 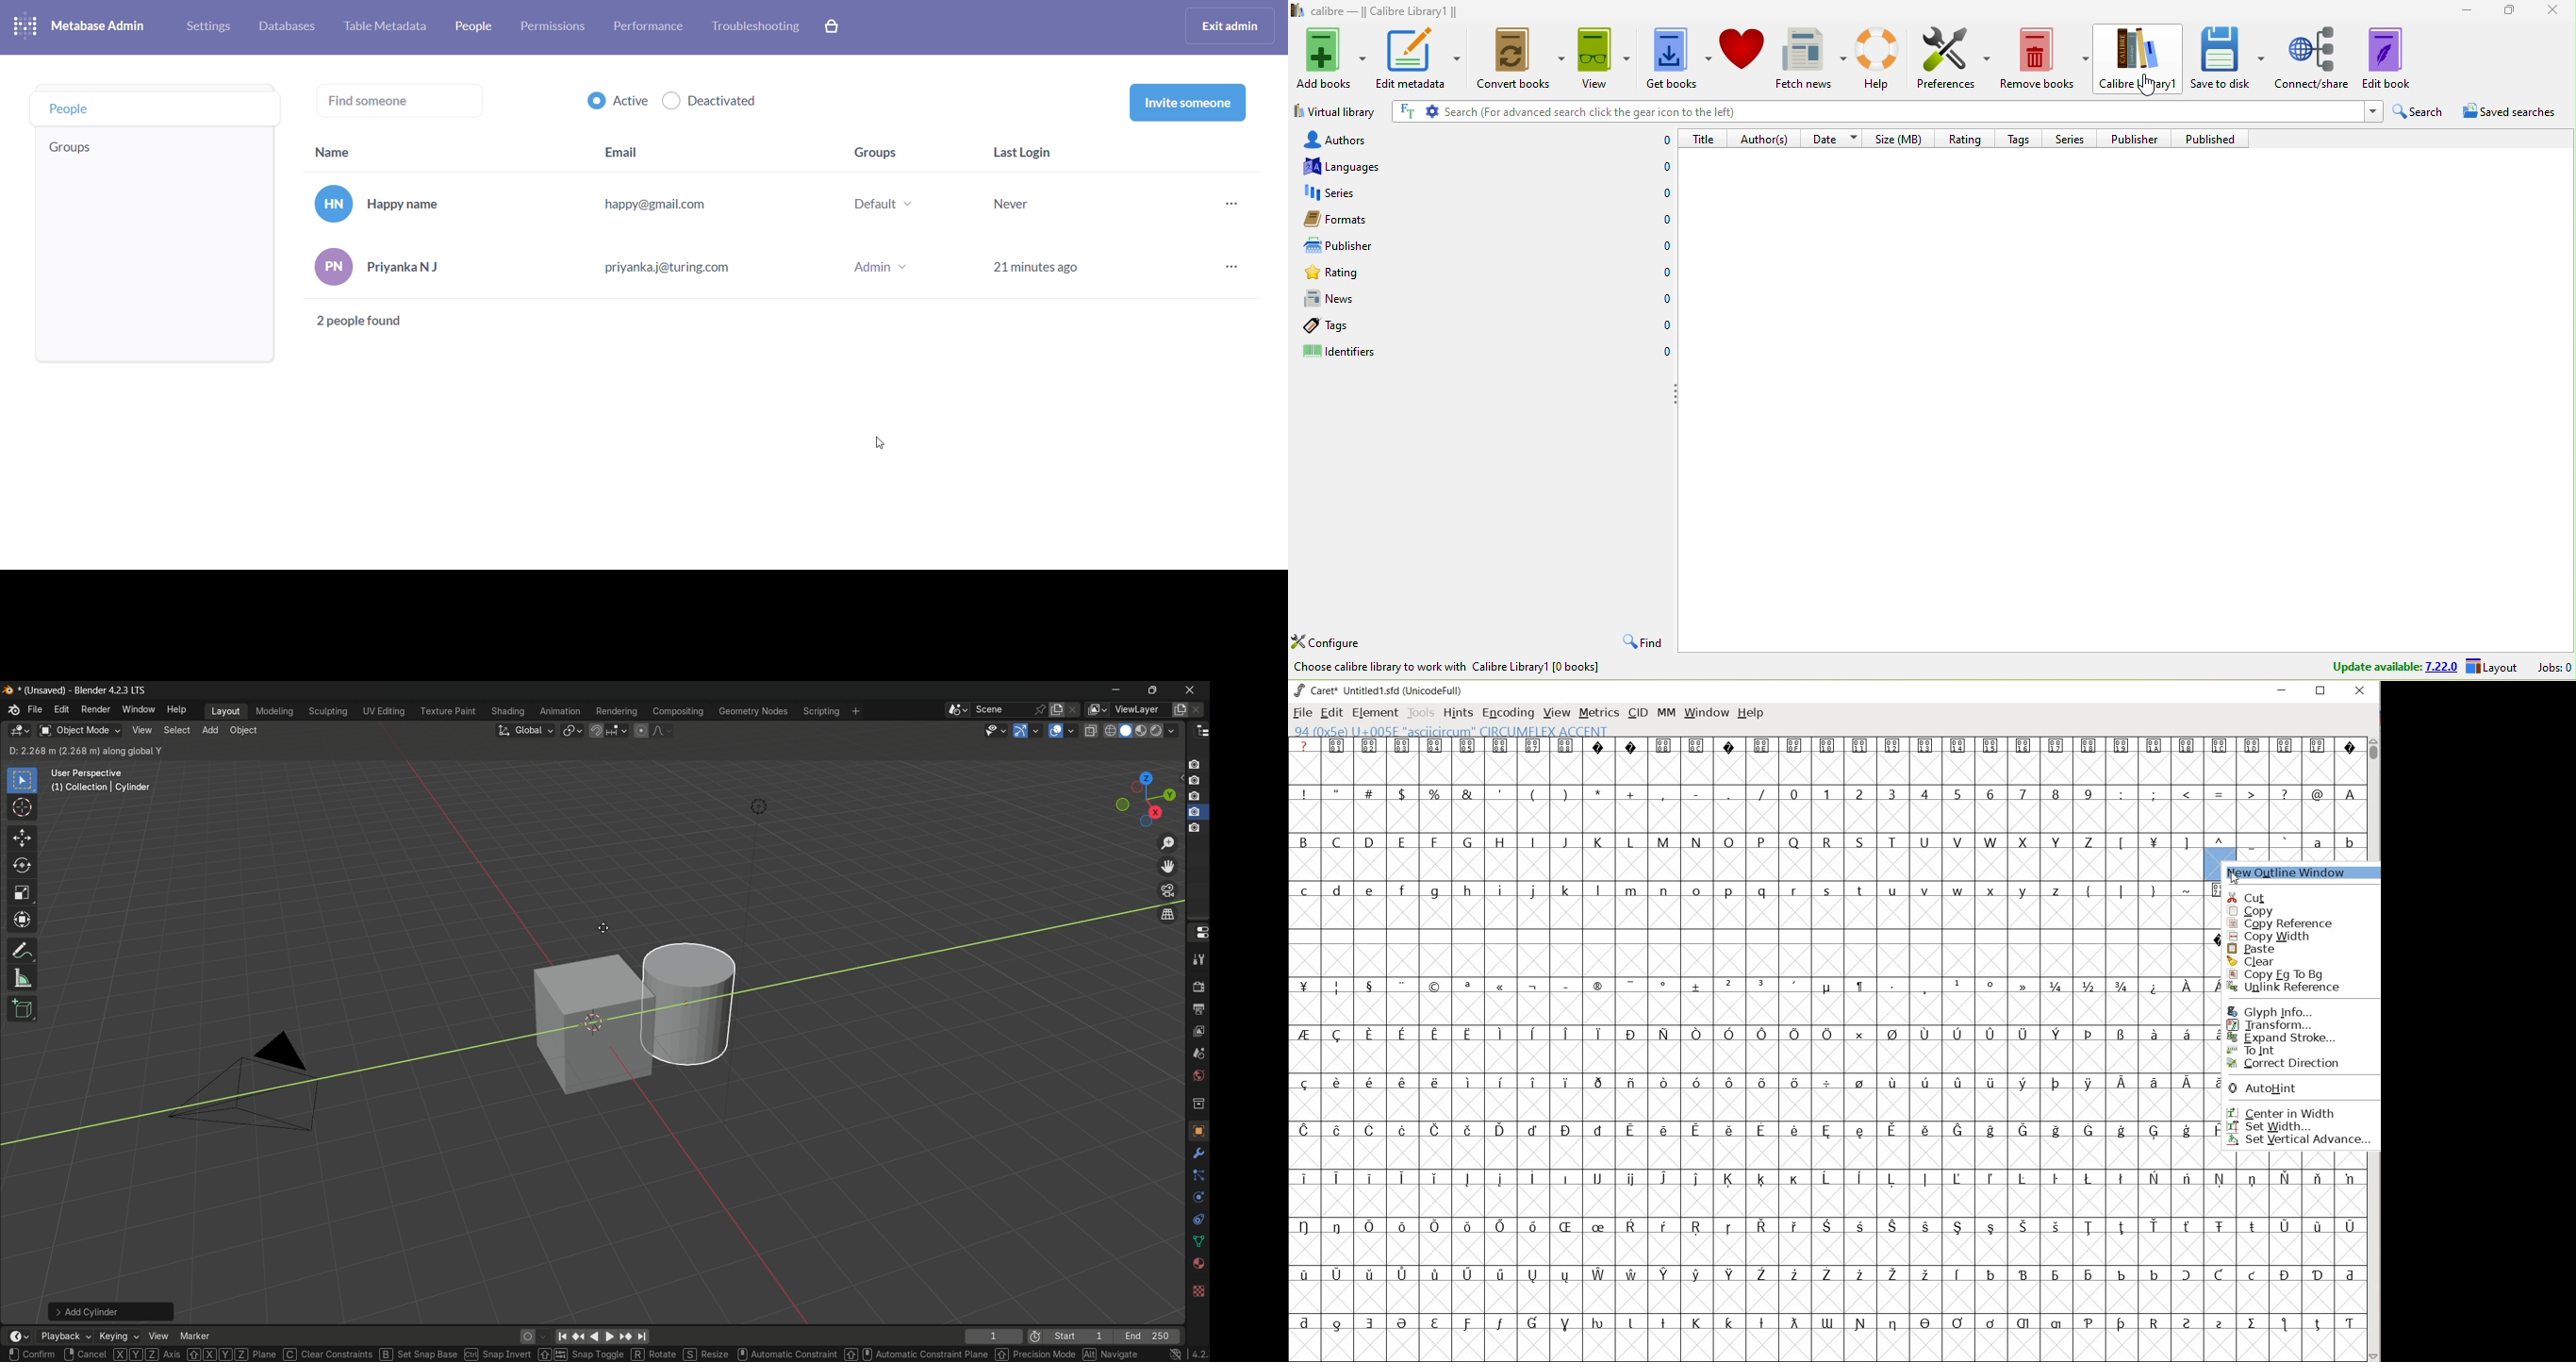 I want to click on last login, so click(x=1032, y=152).